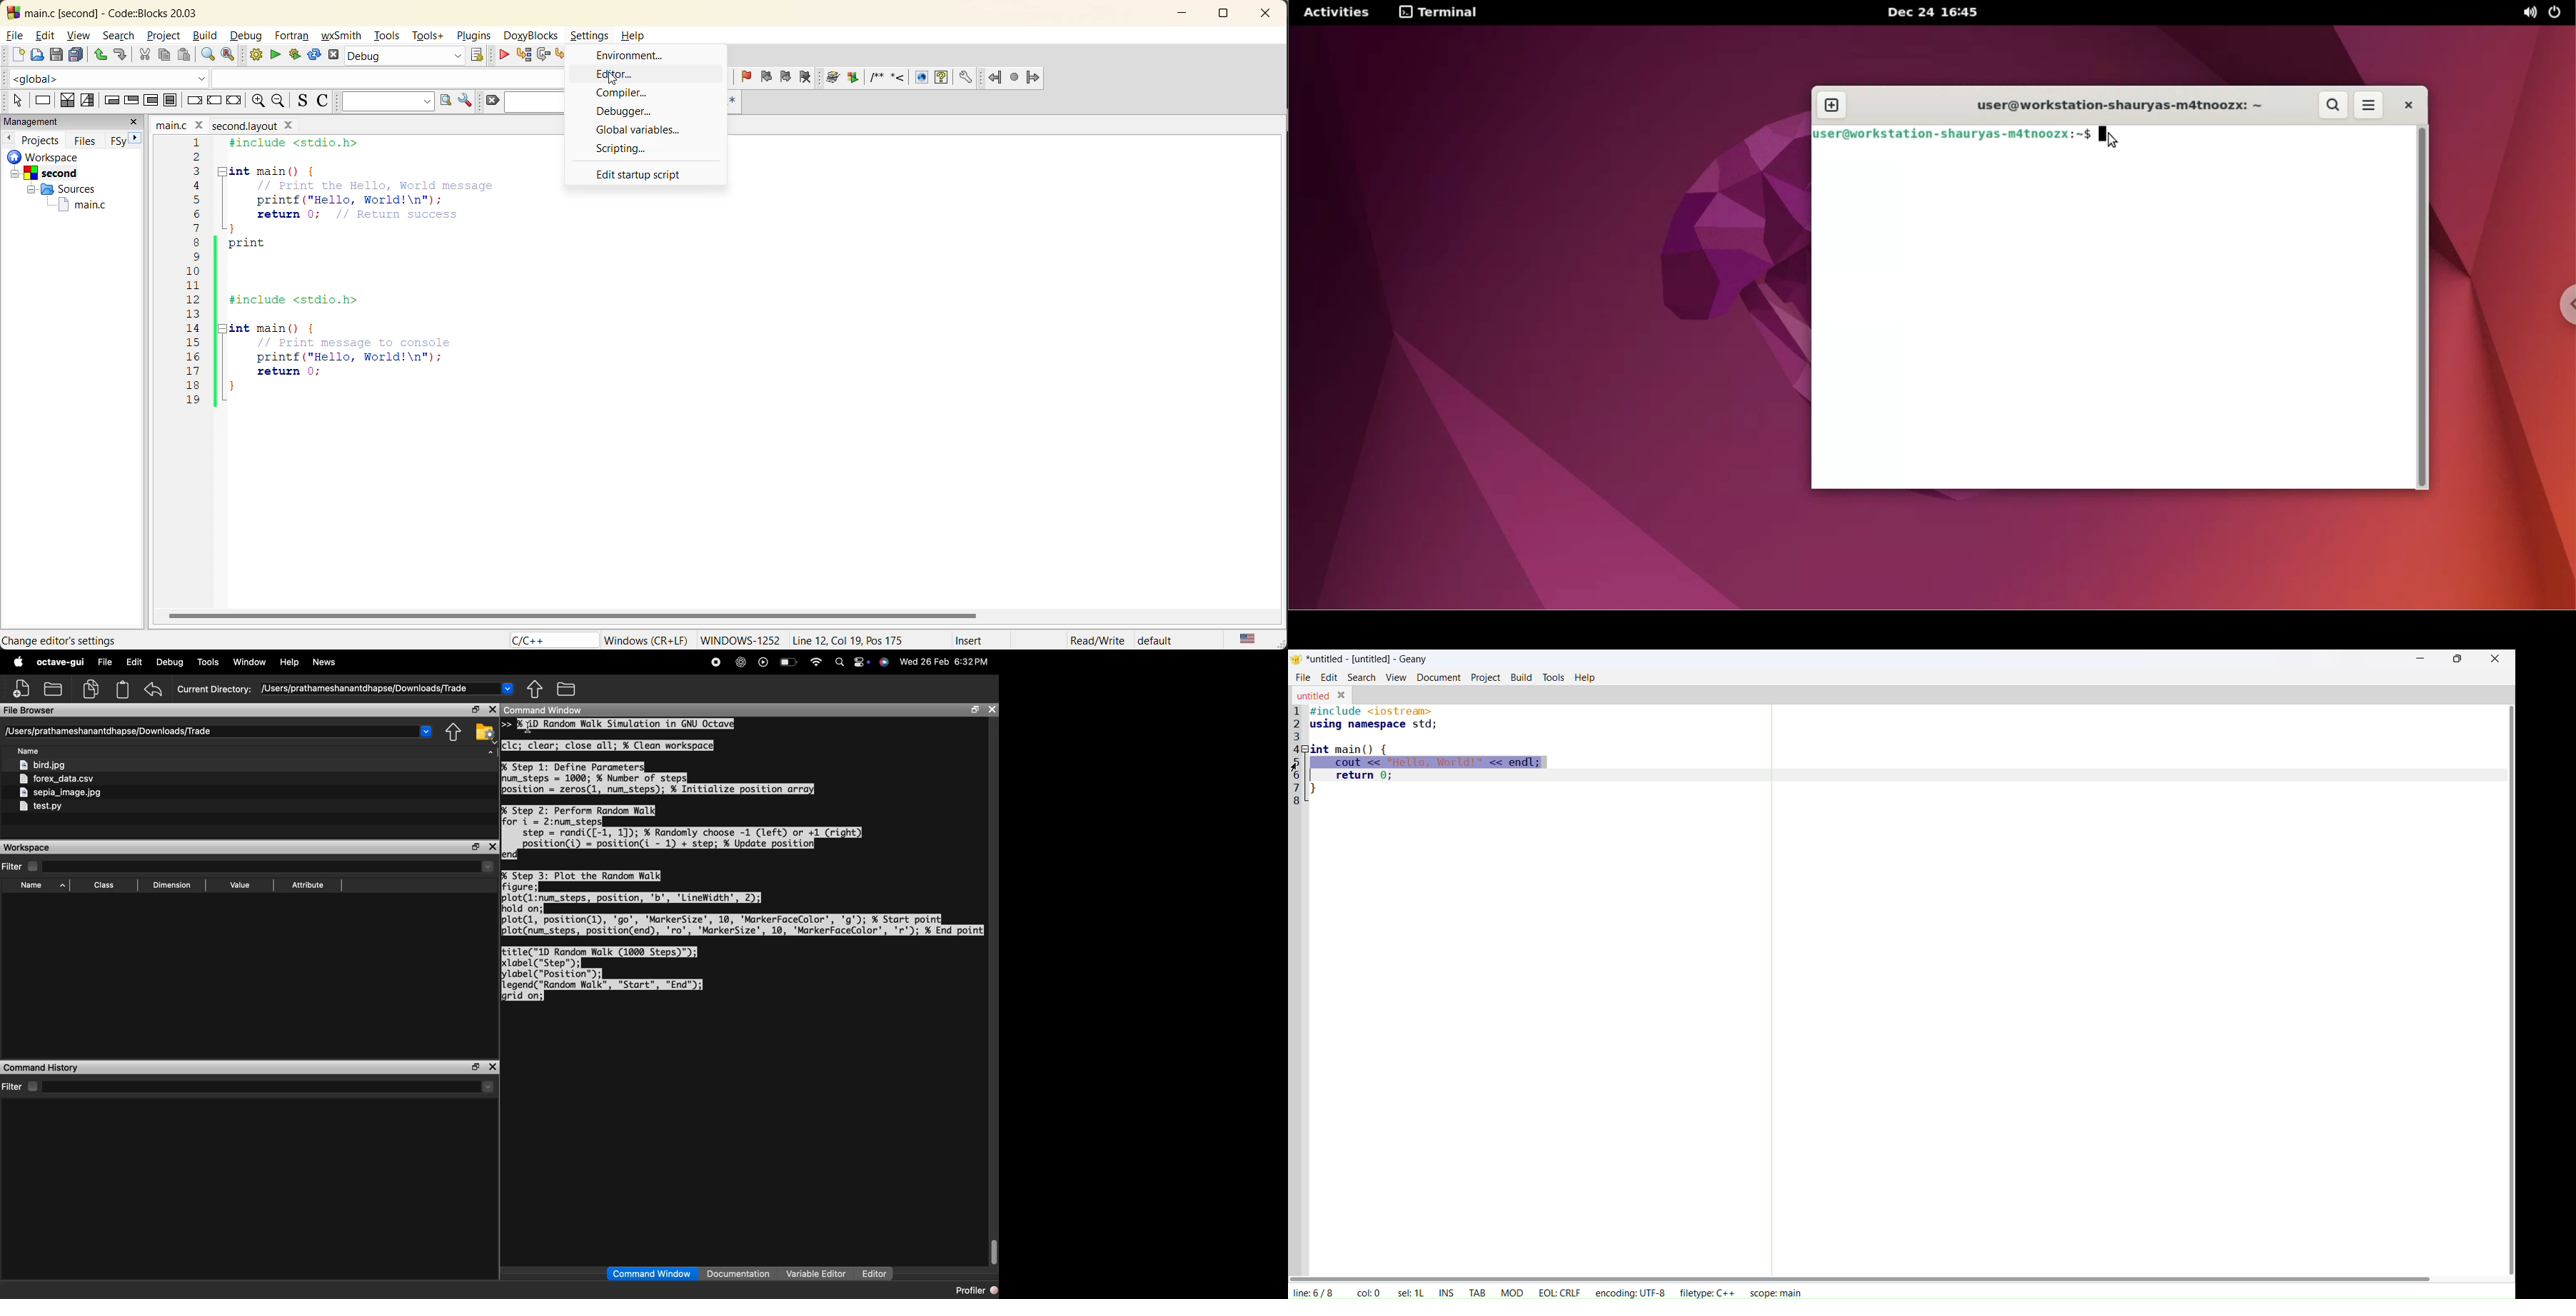 Image resolution: width=2576 pixels, height=1316 pixels. I want to click on search, so click(121, 35).